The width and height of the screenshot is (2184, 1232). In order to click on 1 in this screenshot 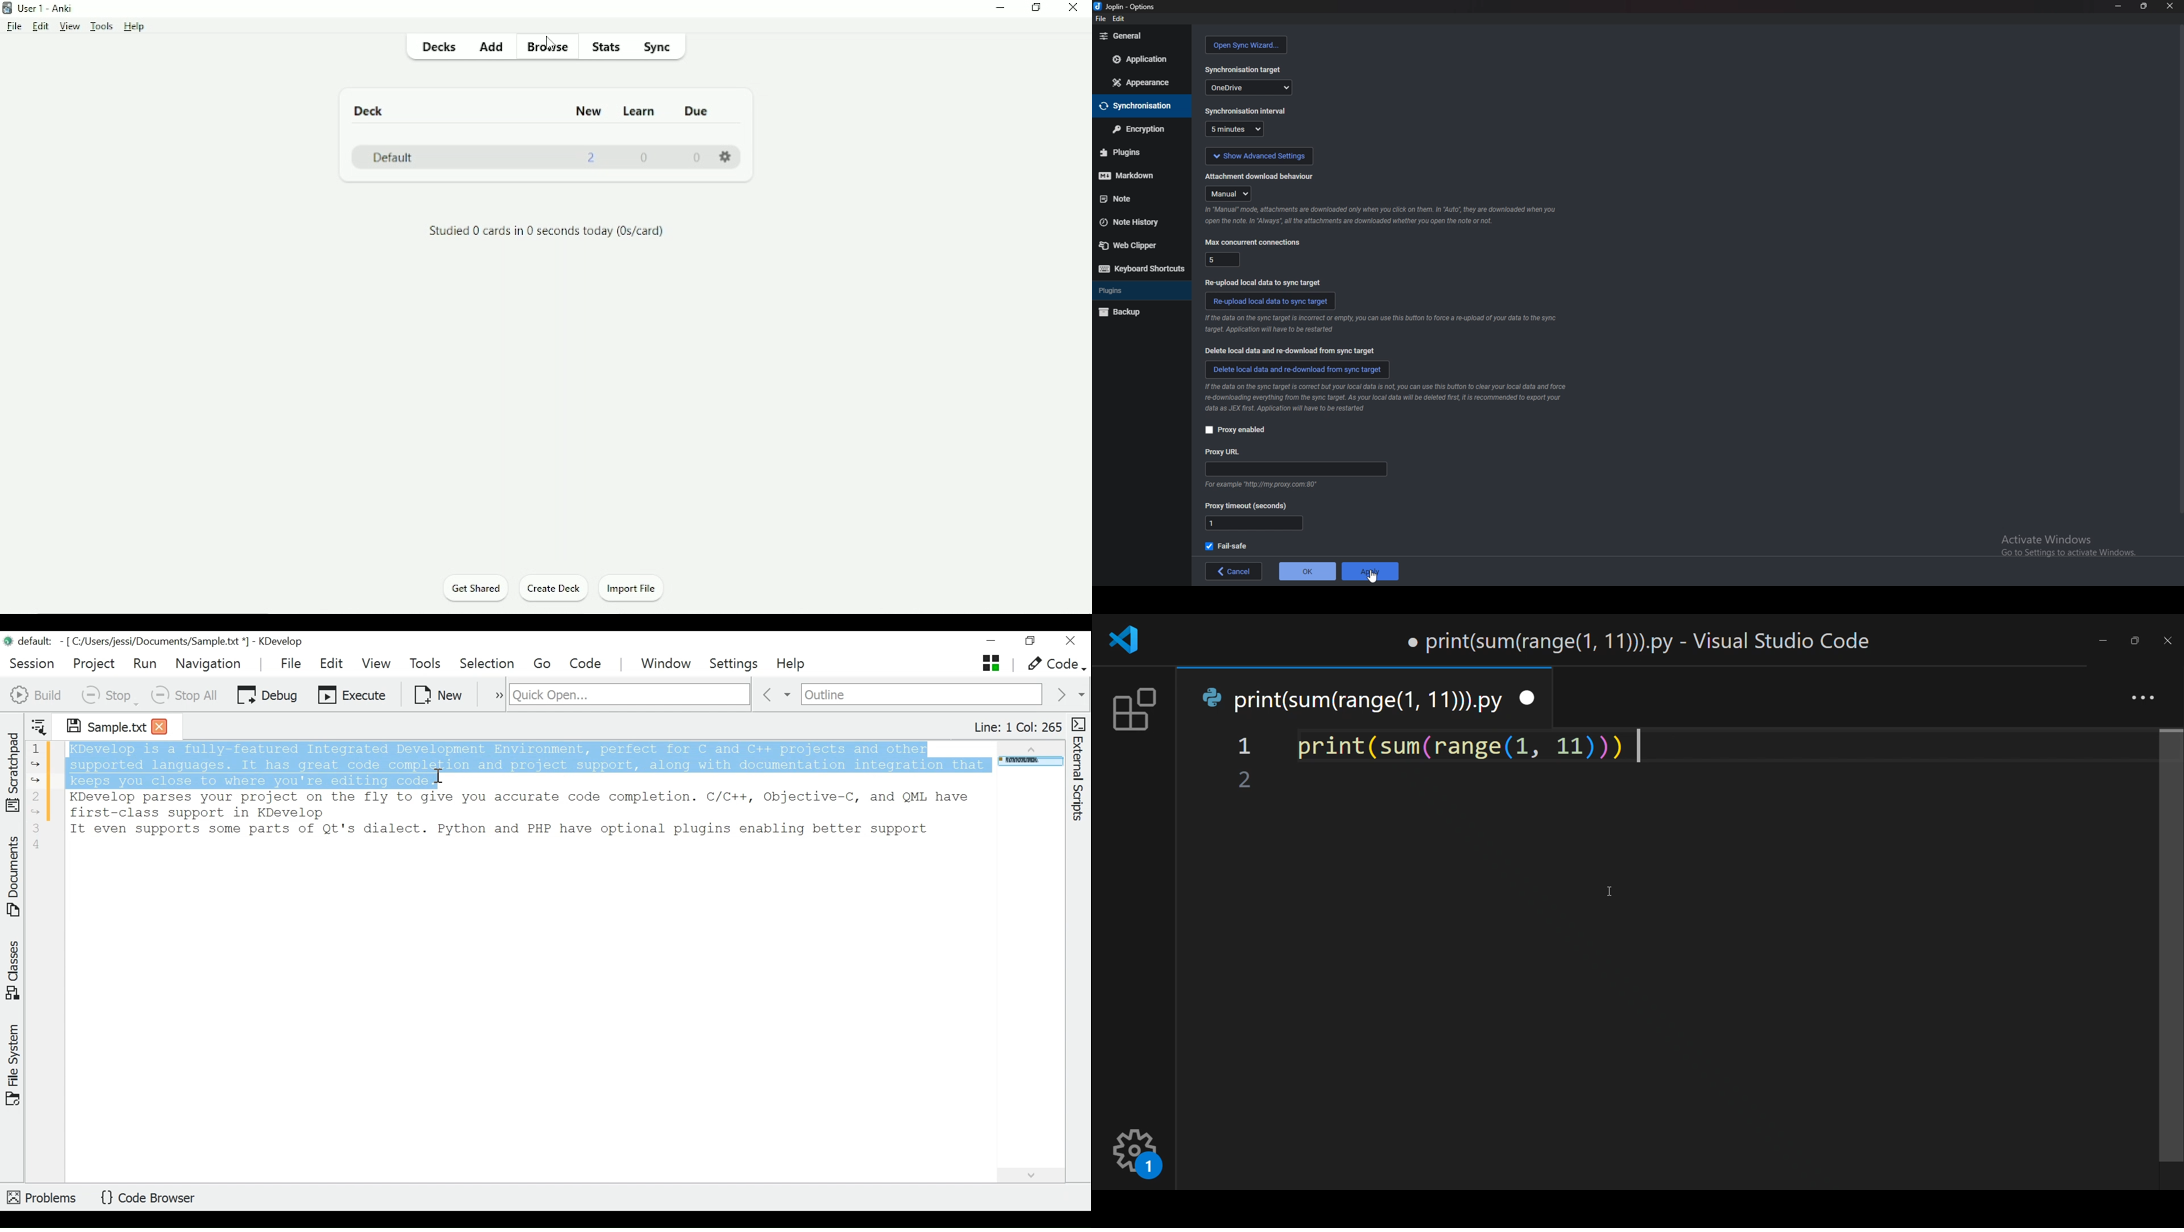, I will do `click(1254, 524)`.